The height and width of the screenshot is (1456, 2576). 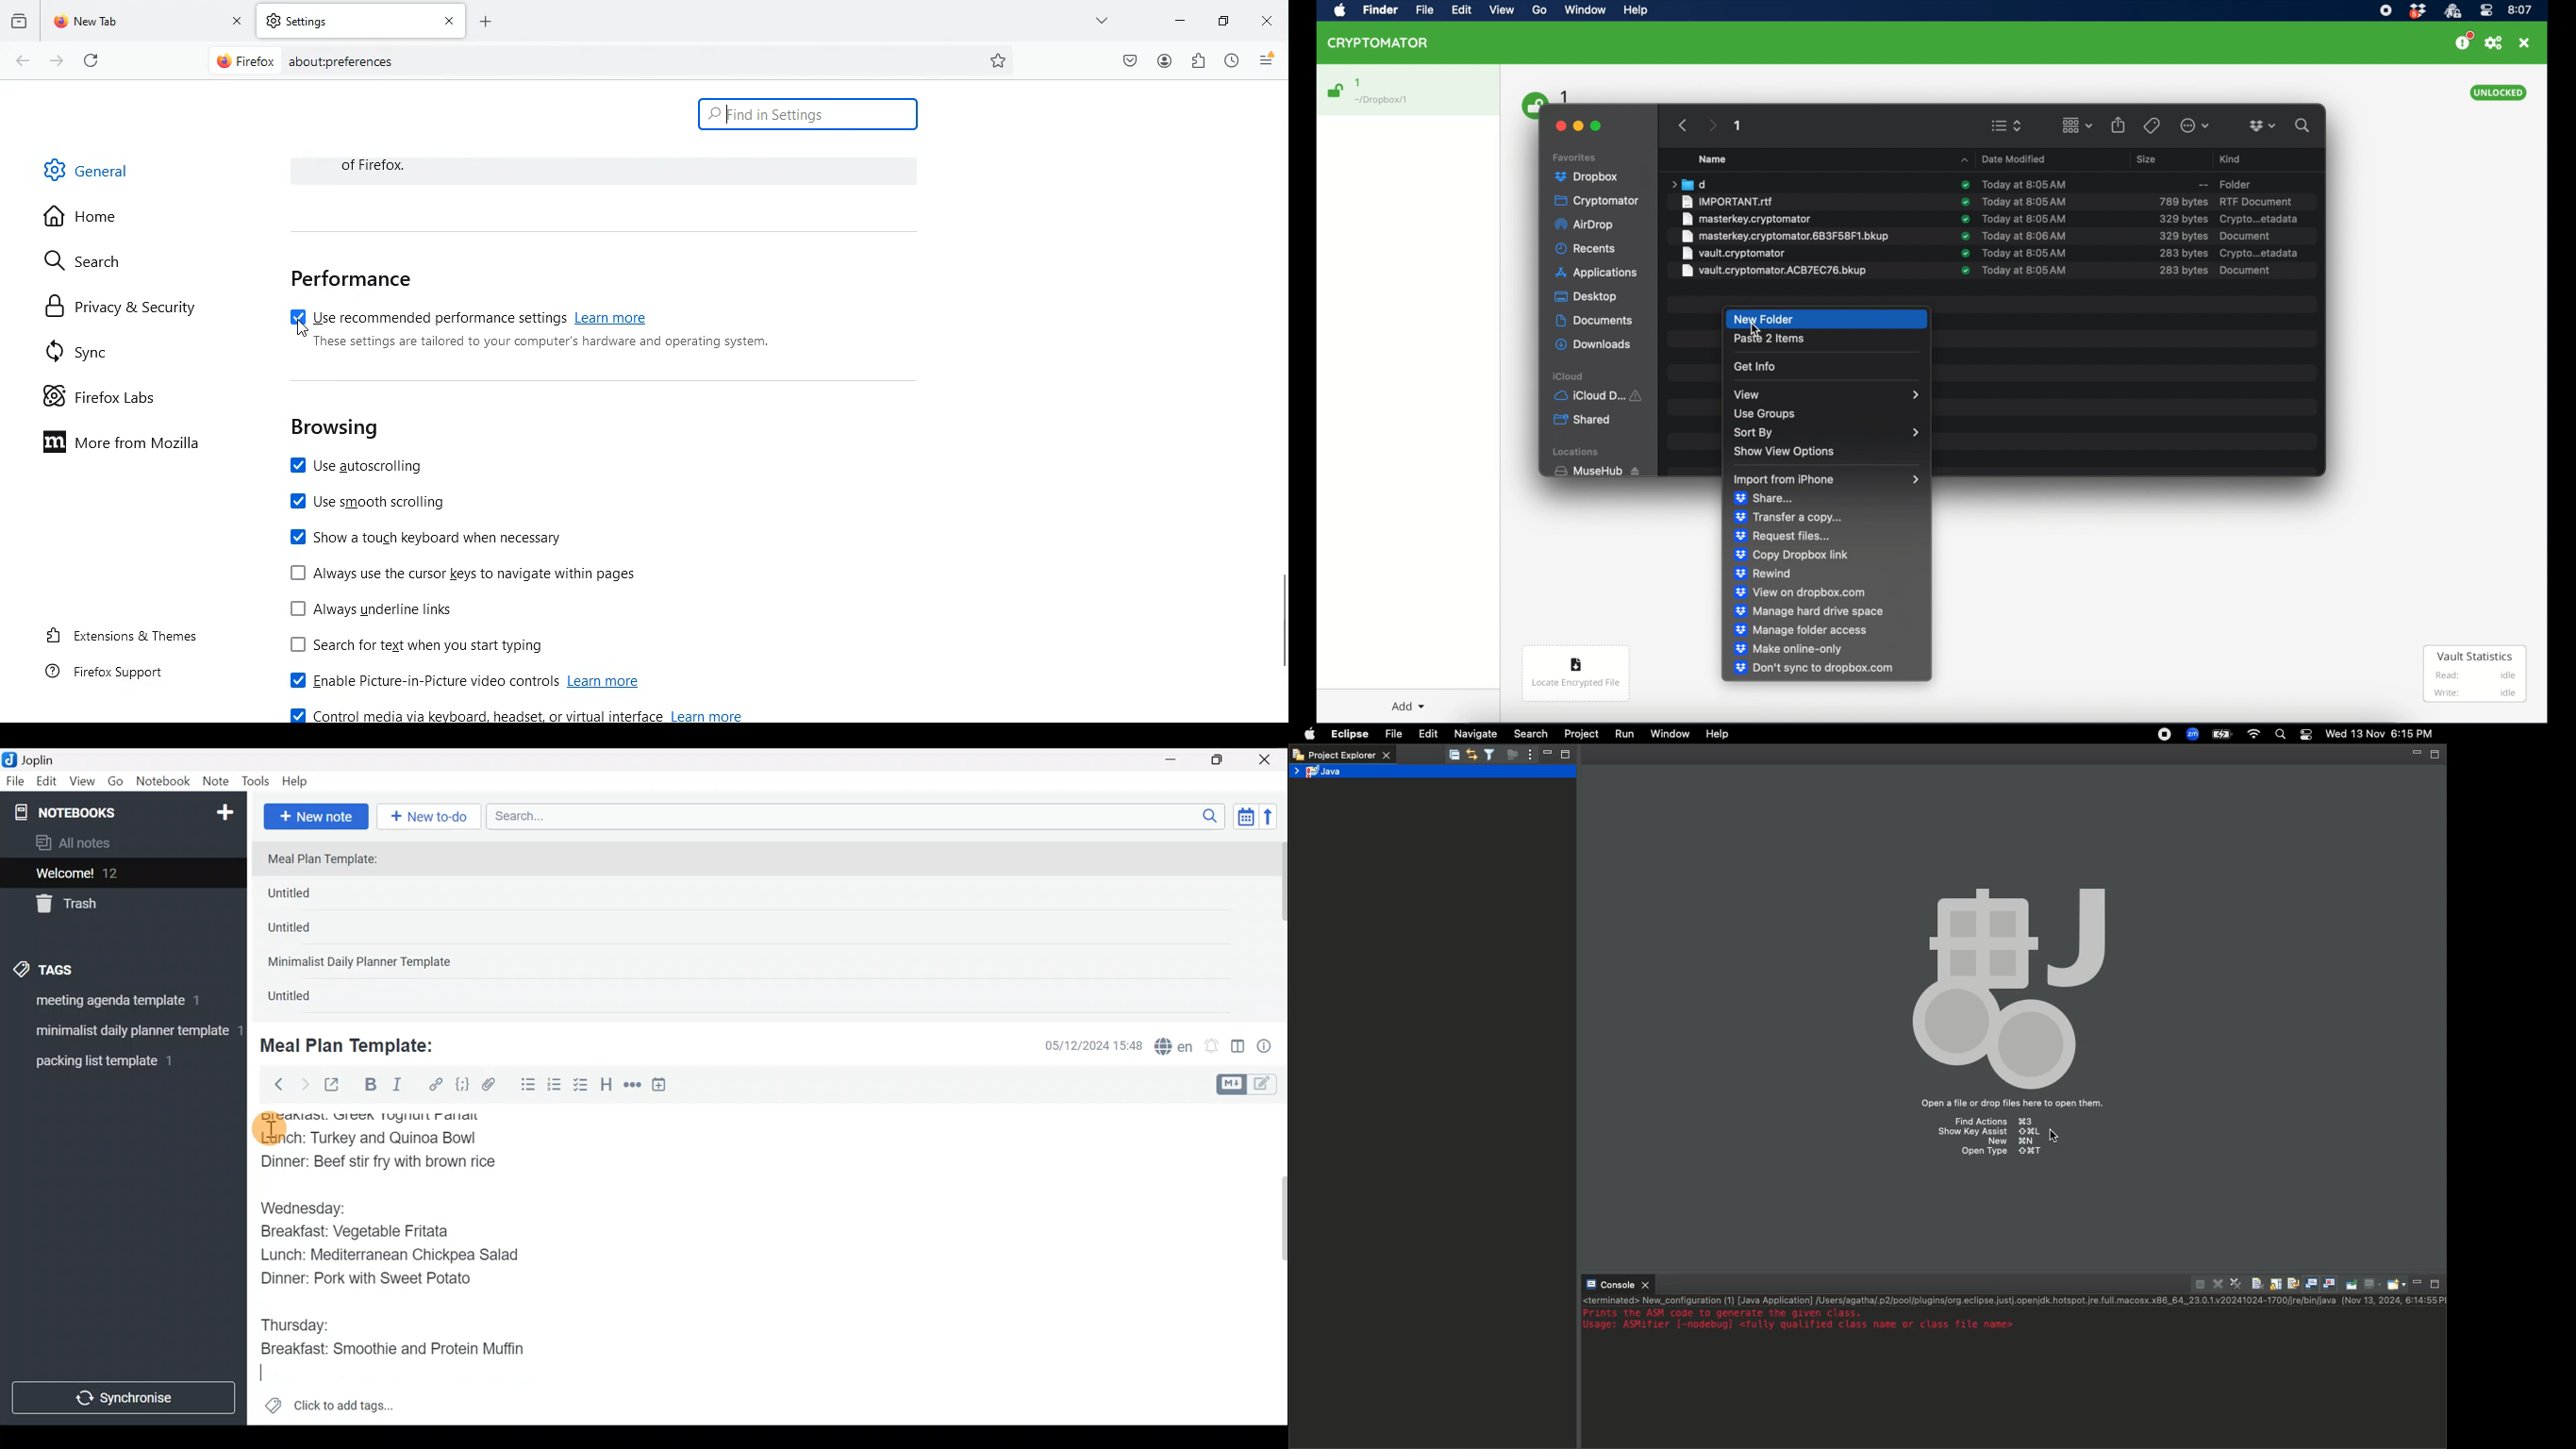 What do you see at coordinates (307, 932) in the screenshot?
I see `Untitled` at bounding box center [307, 932].